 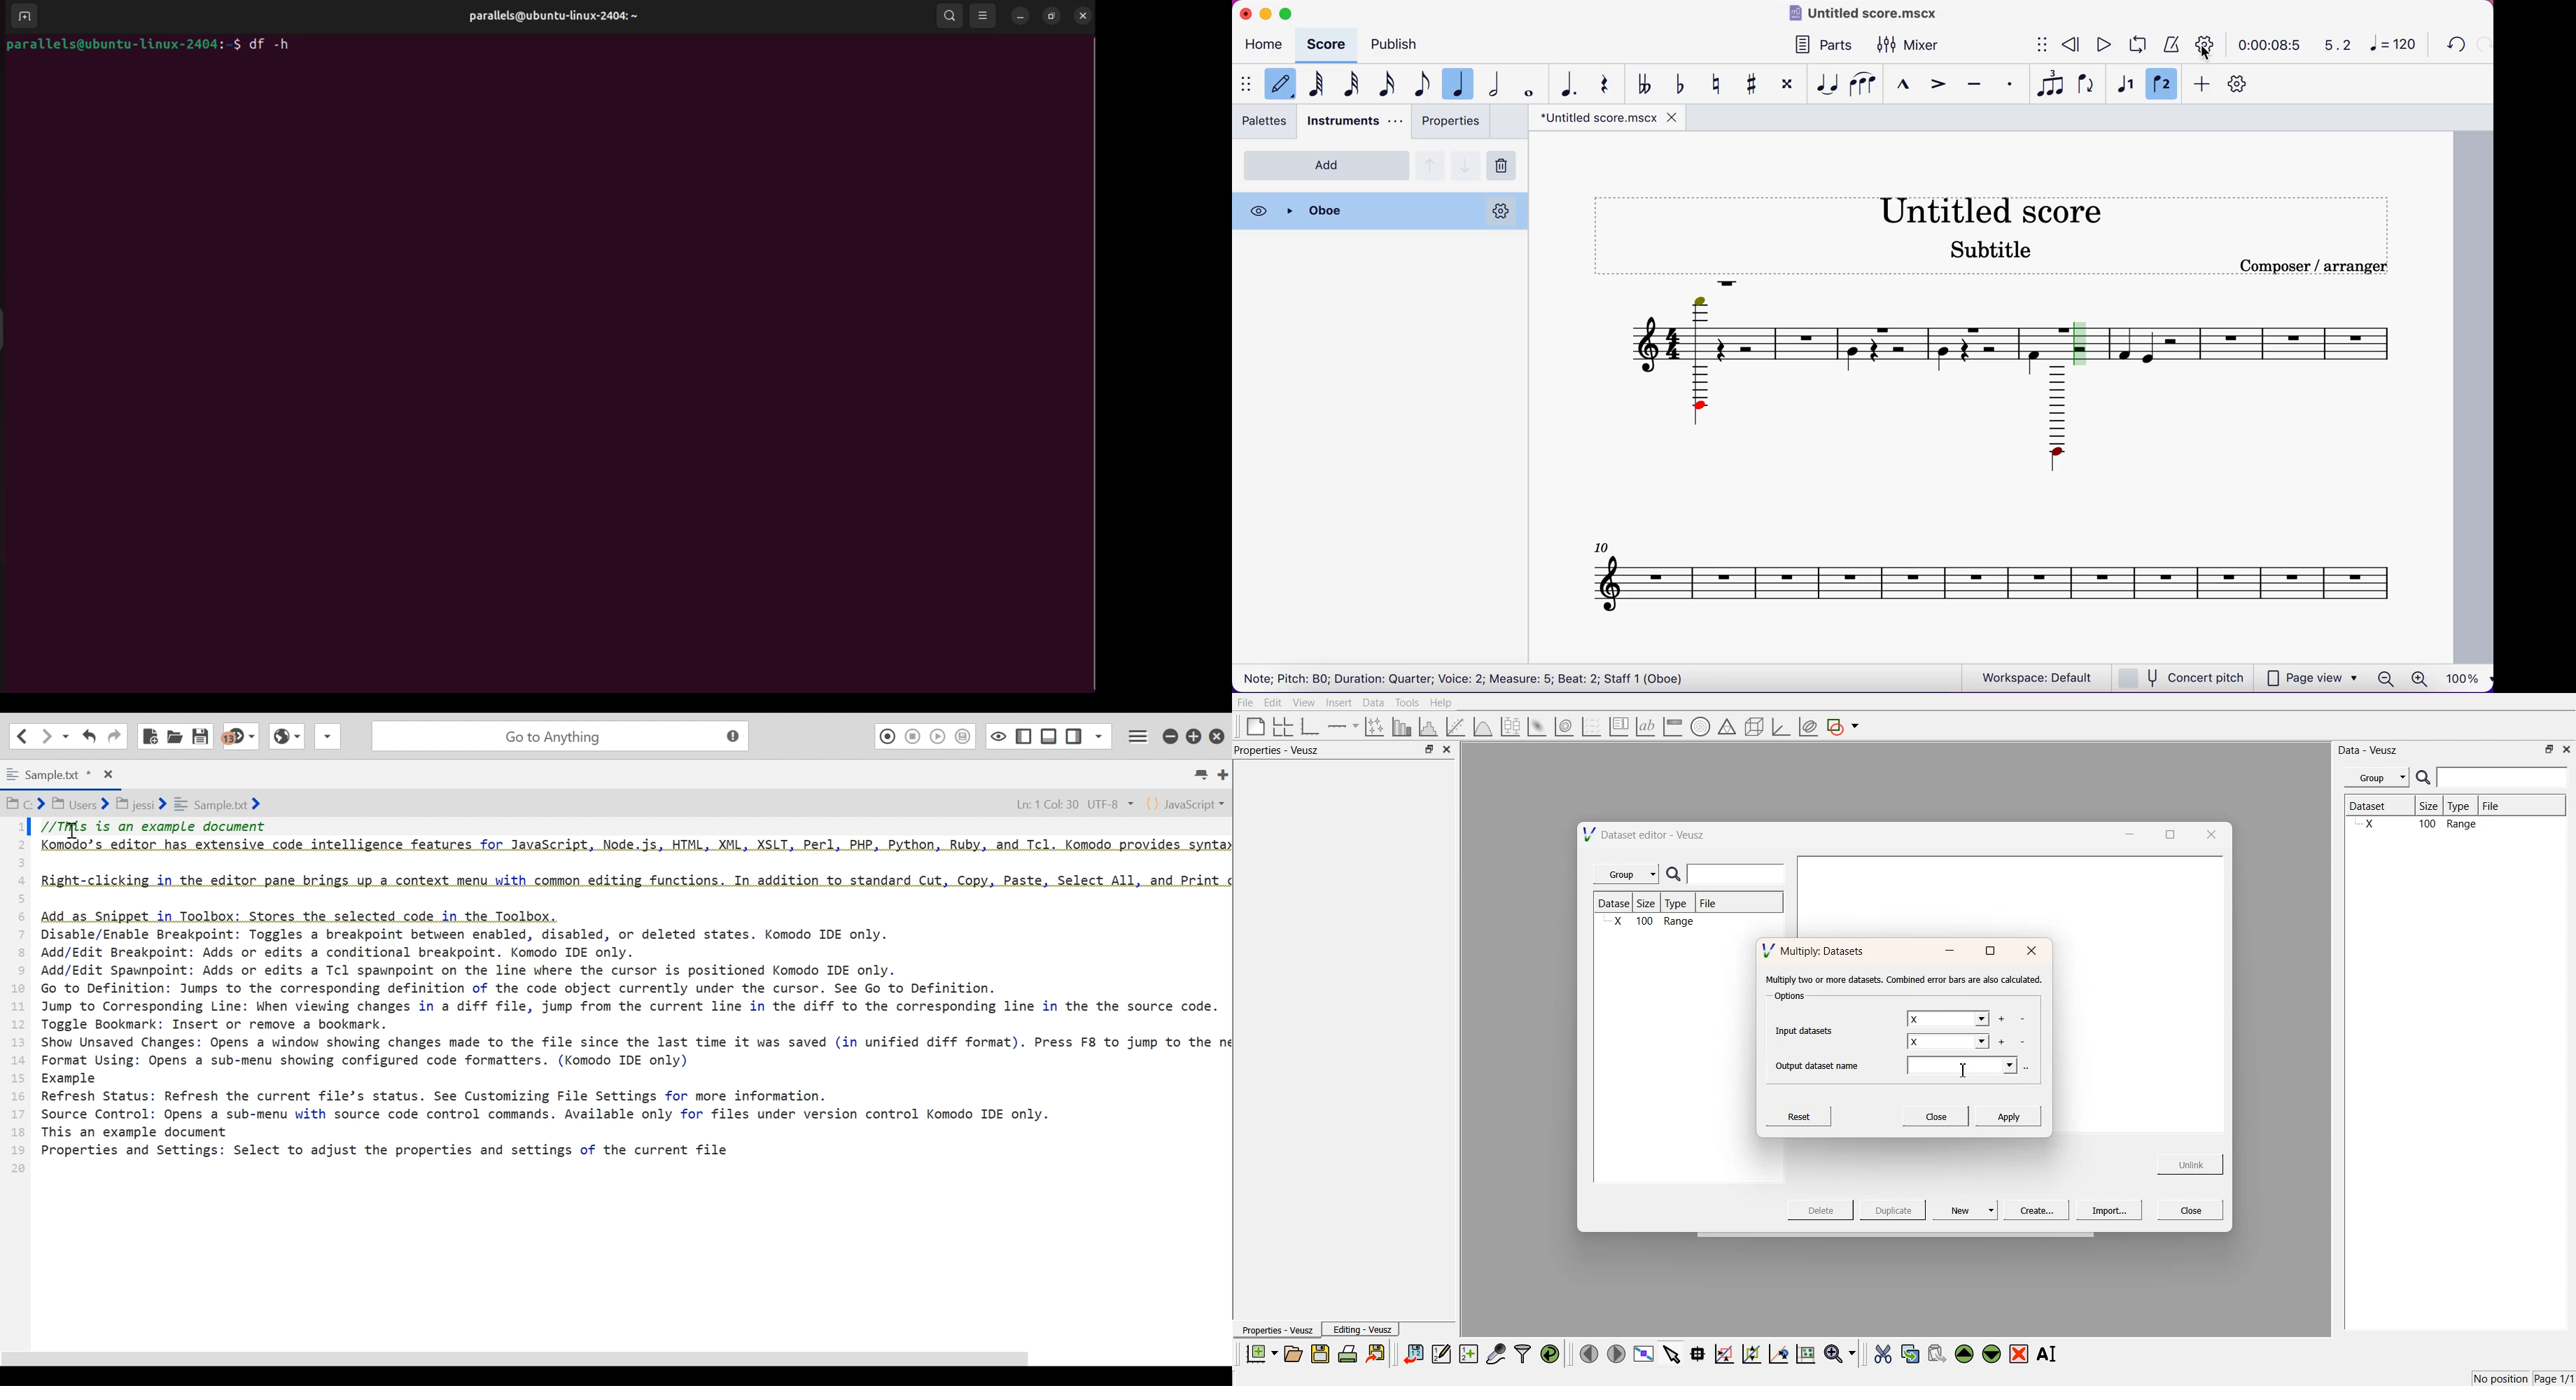 What do you see at coordinates (2206, 43) in the screenshot?
I see `playback setup` at bounding box center [2206, 43].